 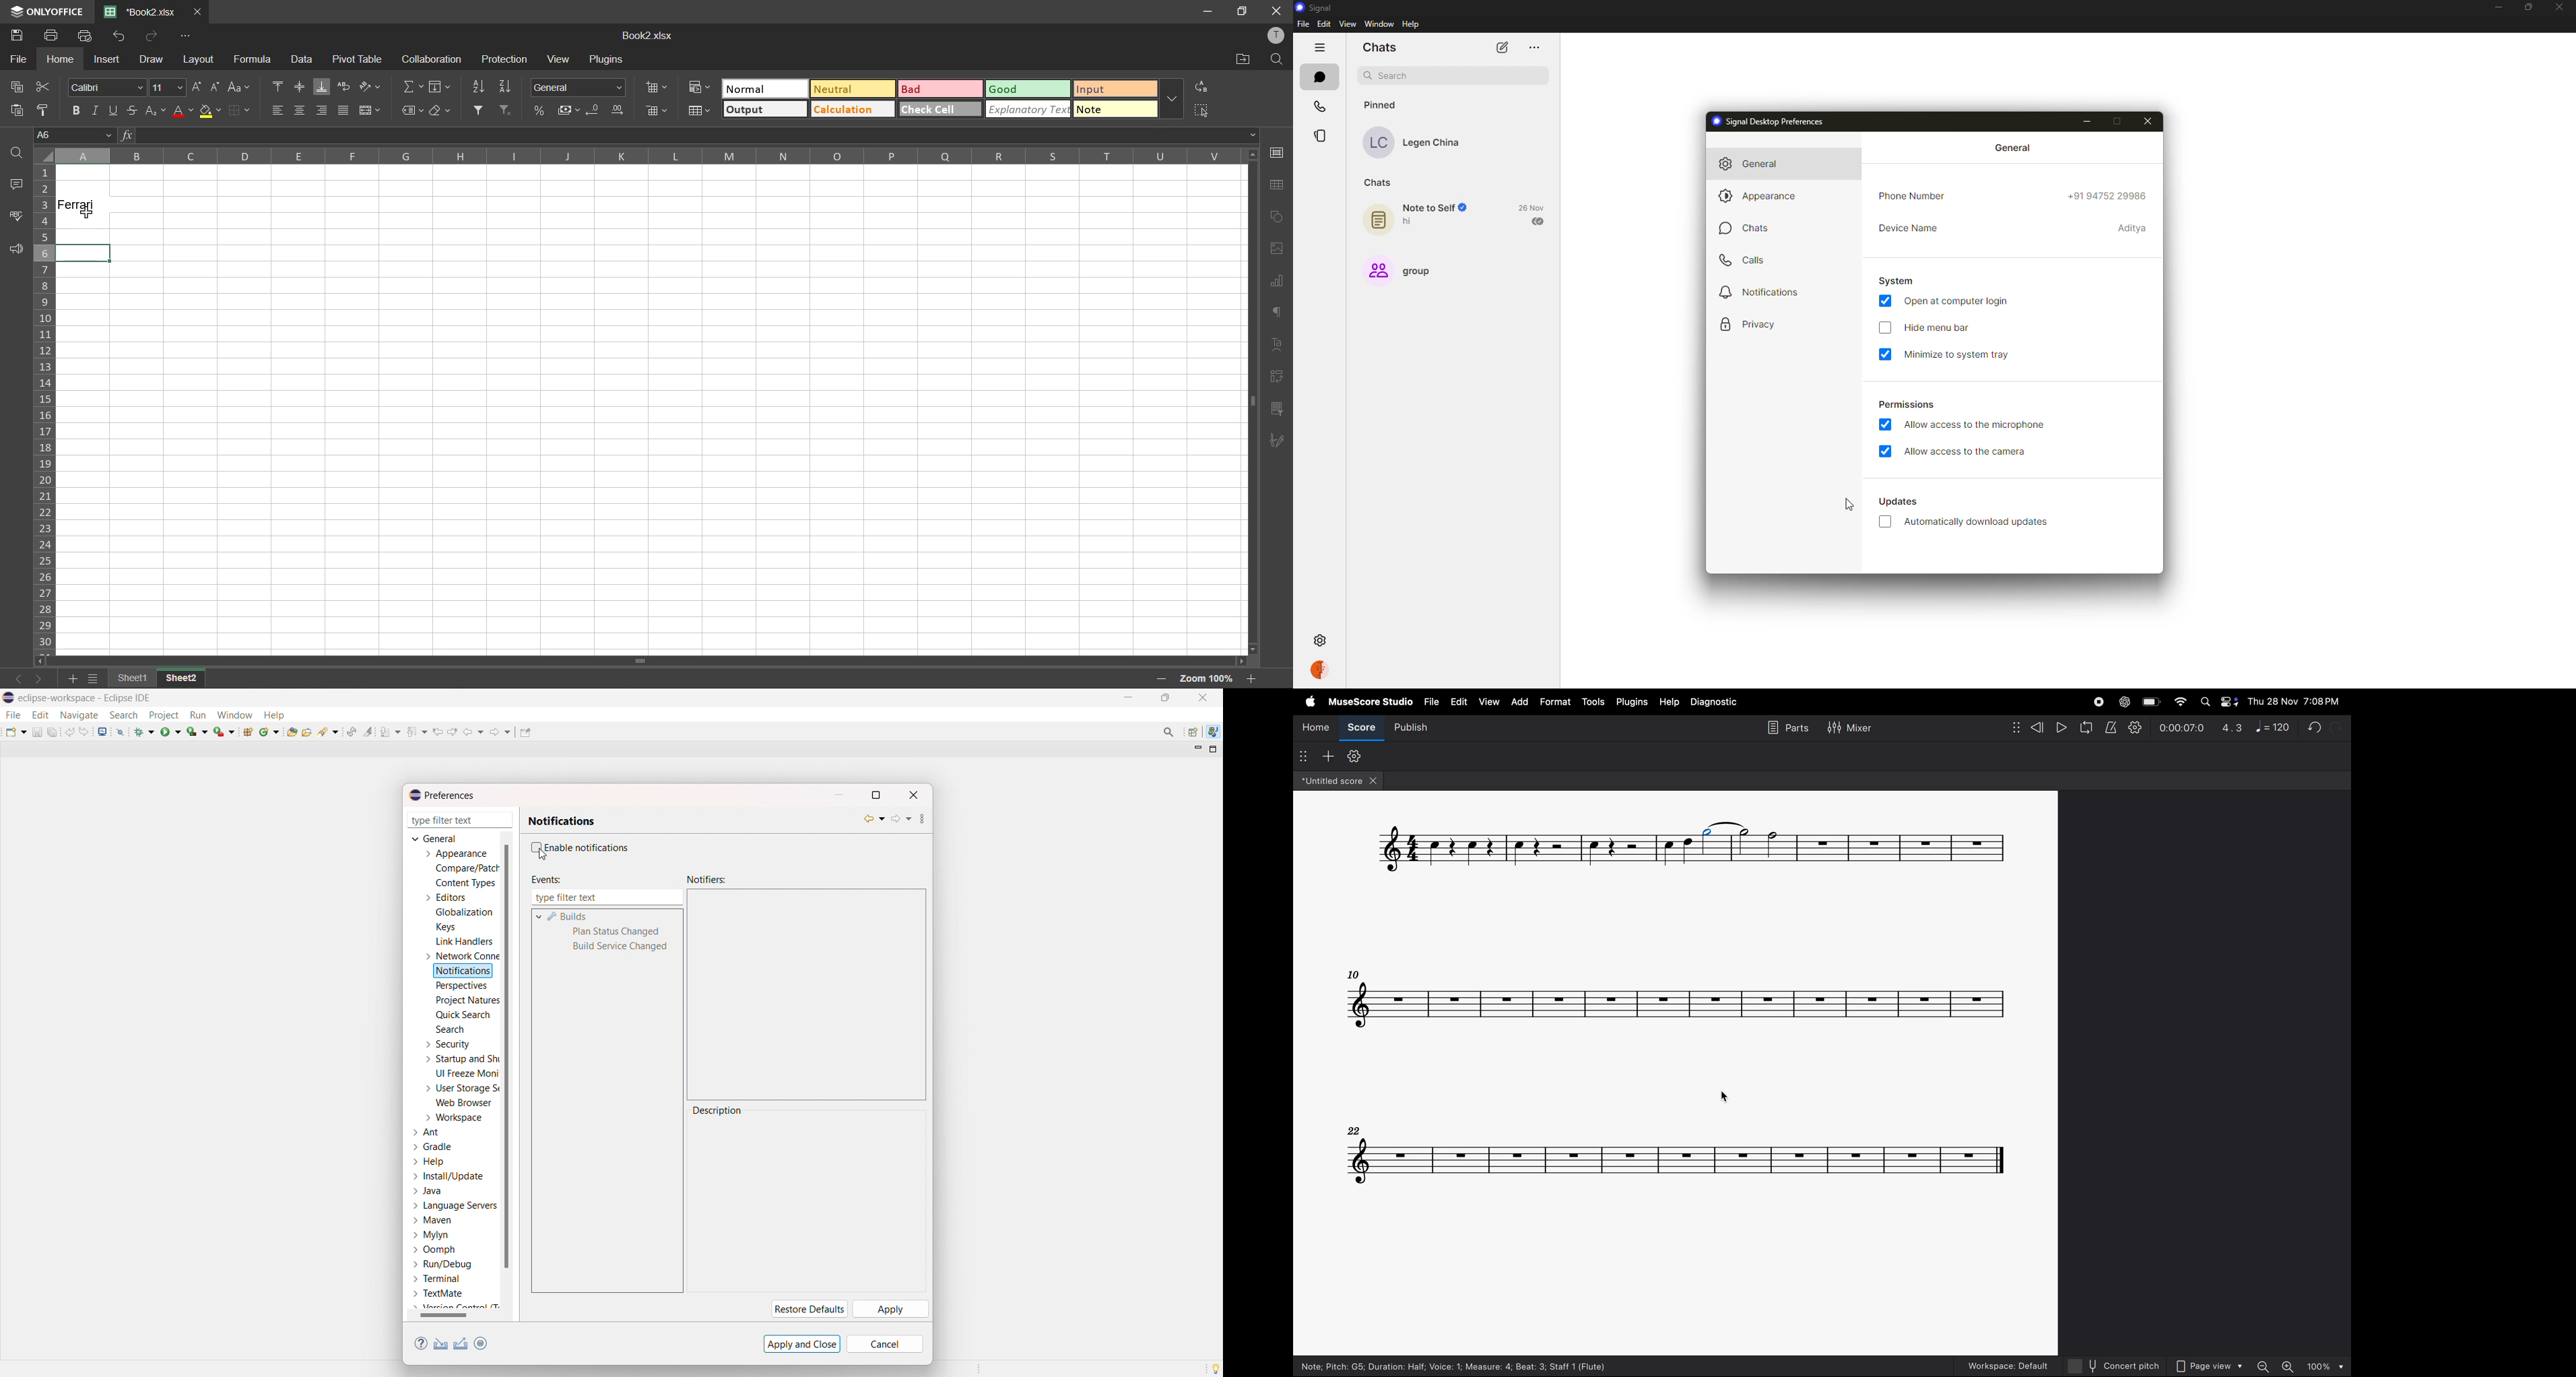 I want to click on toggle ant mark occurances, so click(x=368, y=731).